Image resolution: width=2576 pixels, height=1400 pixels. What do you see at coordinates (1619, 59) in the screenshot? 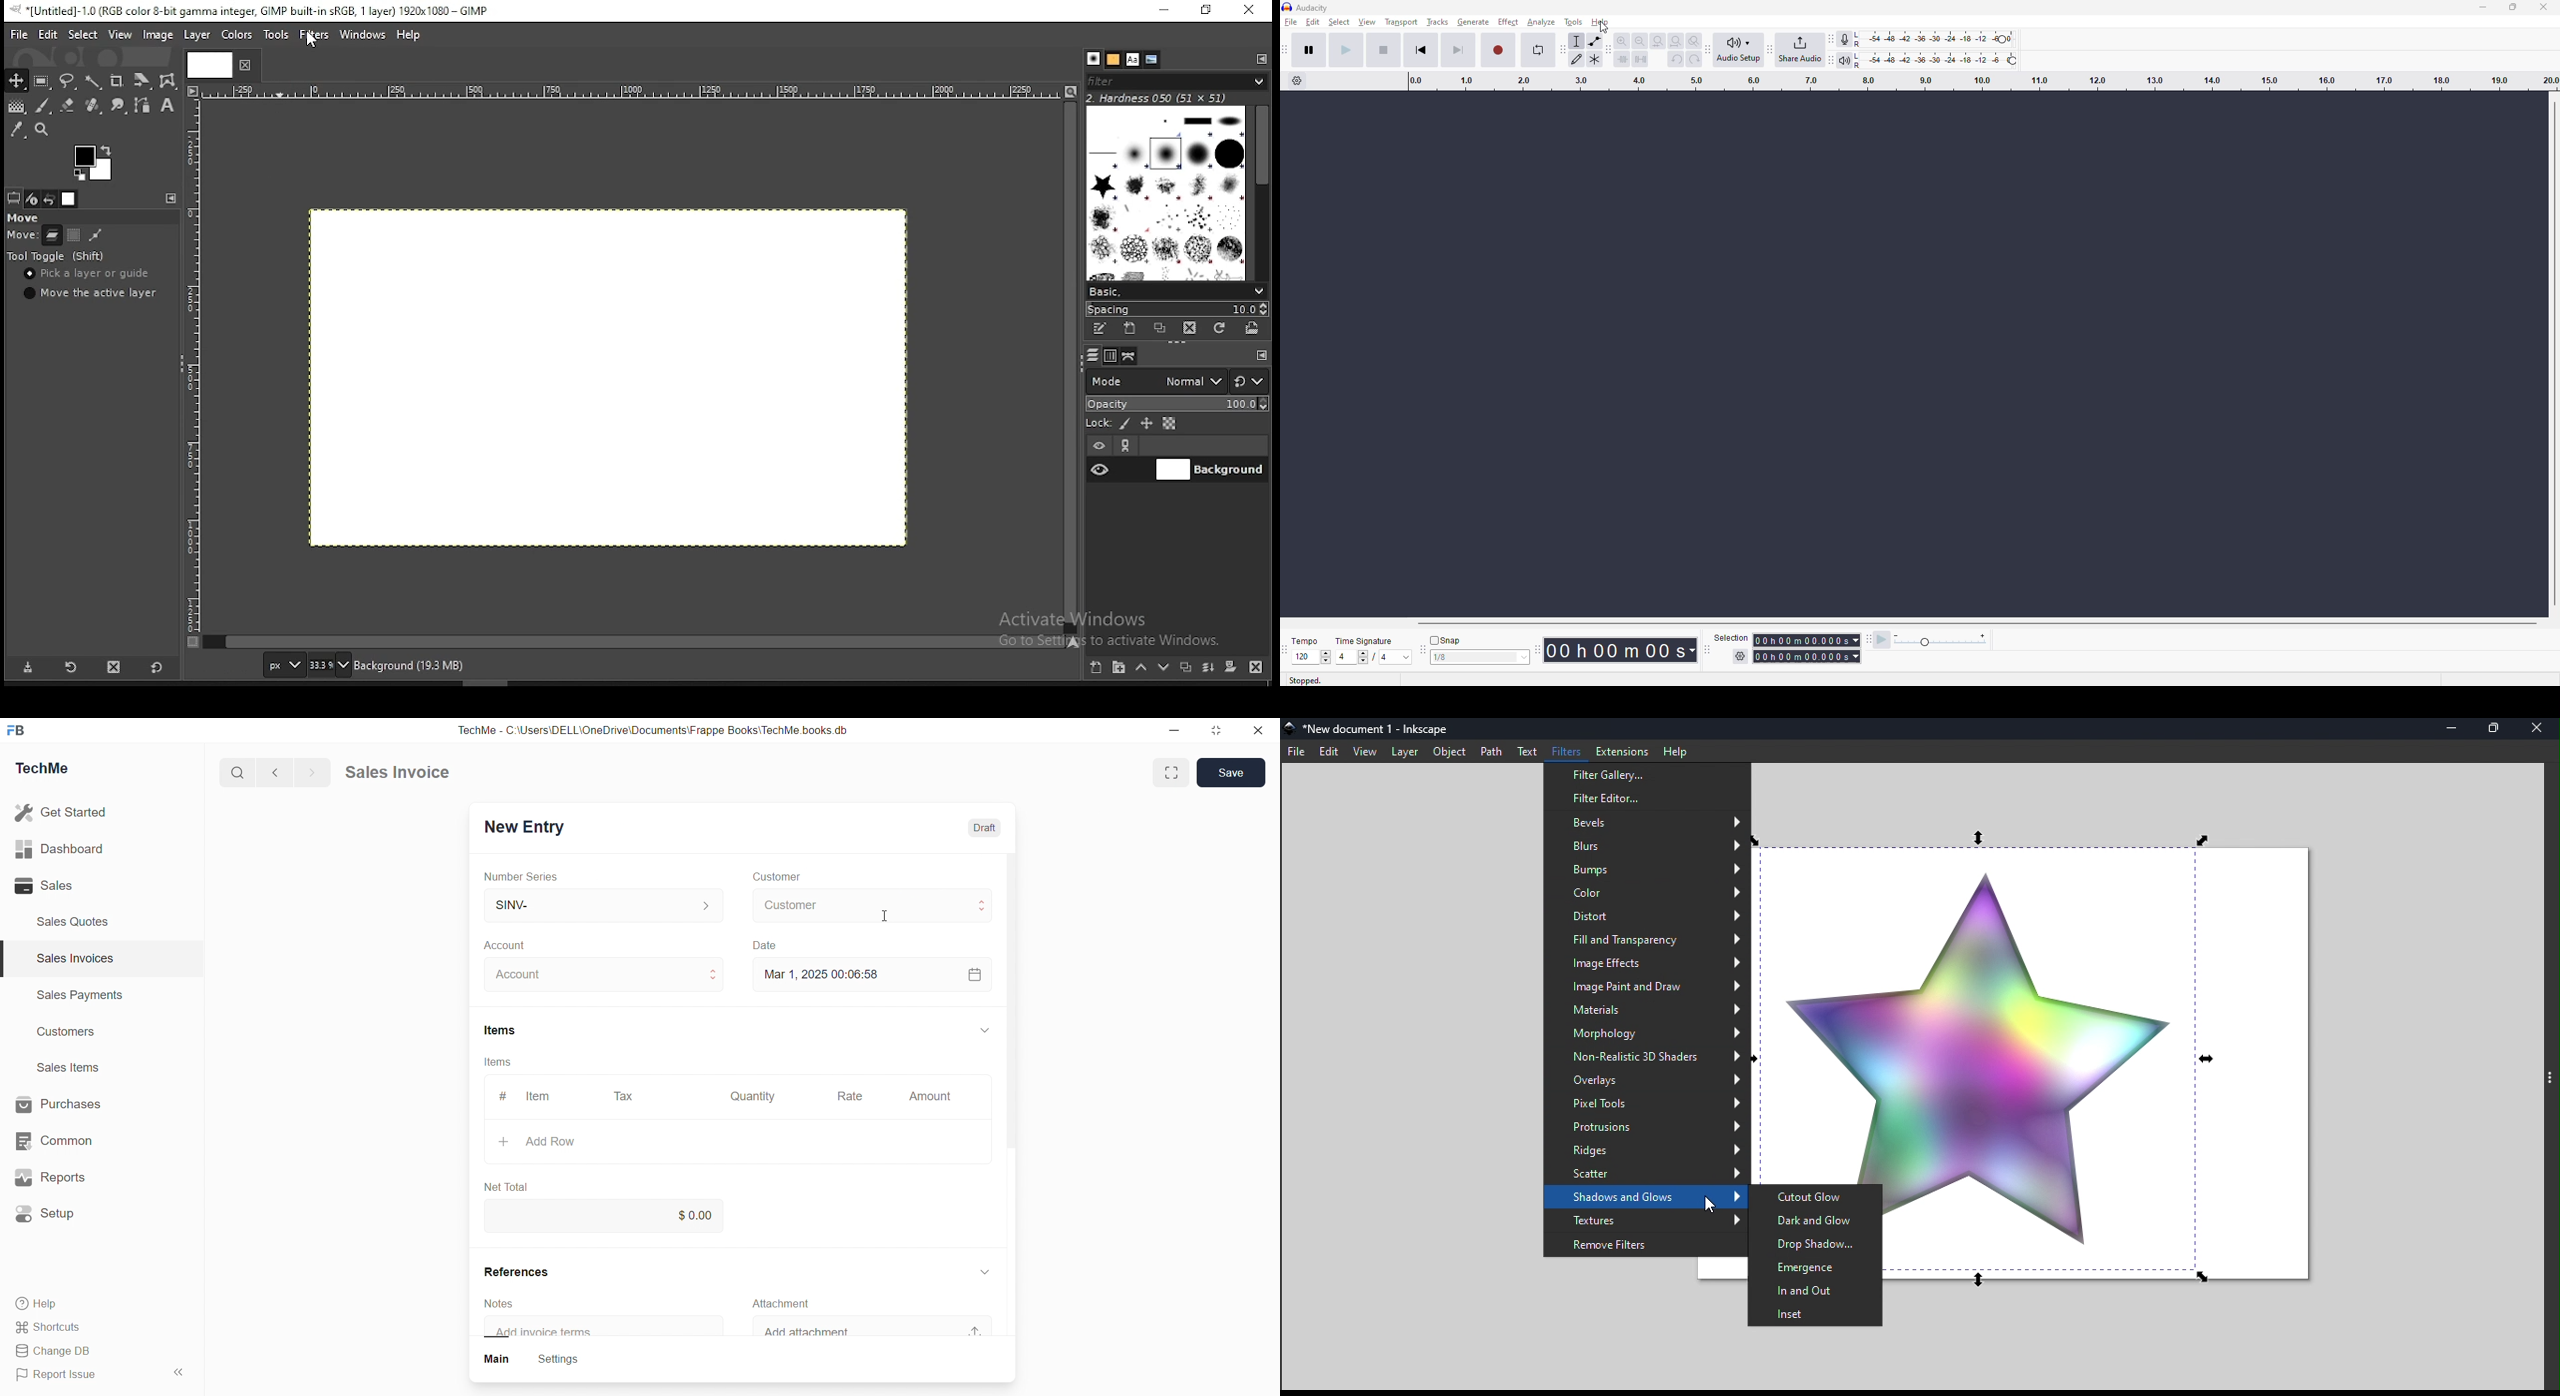
I see `trim audio outside selection` at bounding box center [1619, 59].